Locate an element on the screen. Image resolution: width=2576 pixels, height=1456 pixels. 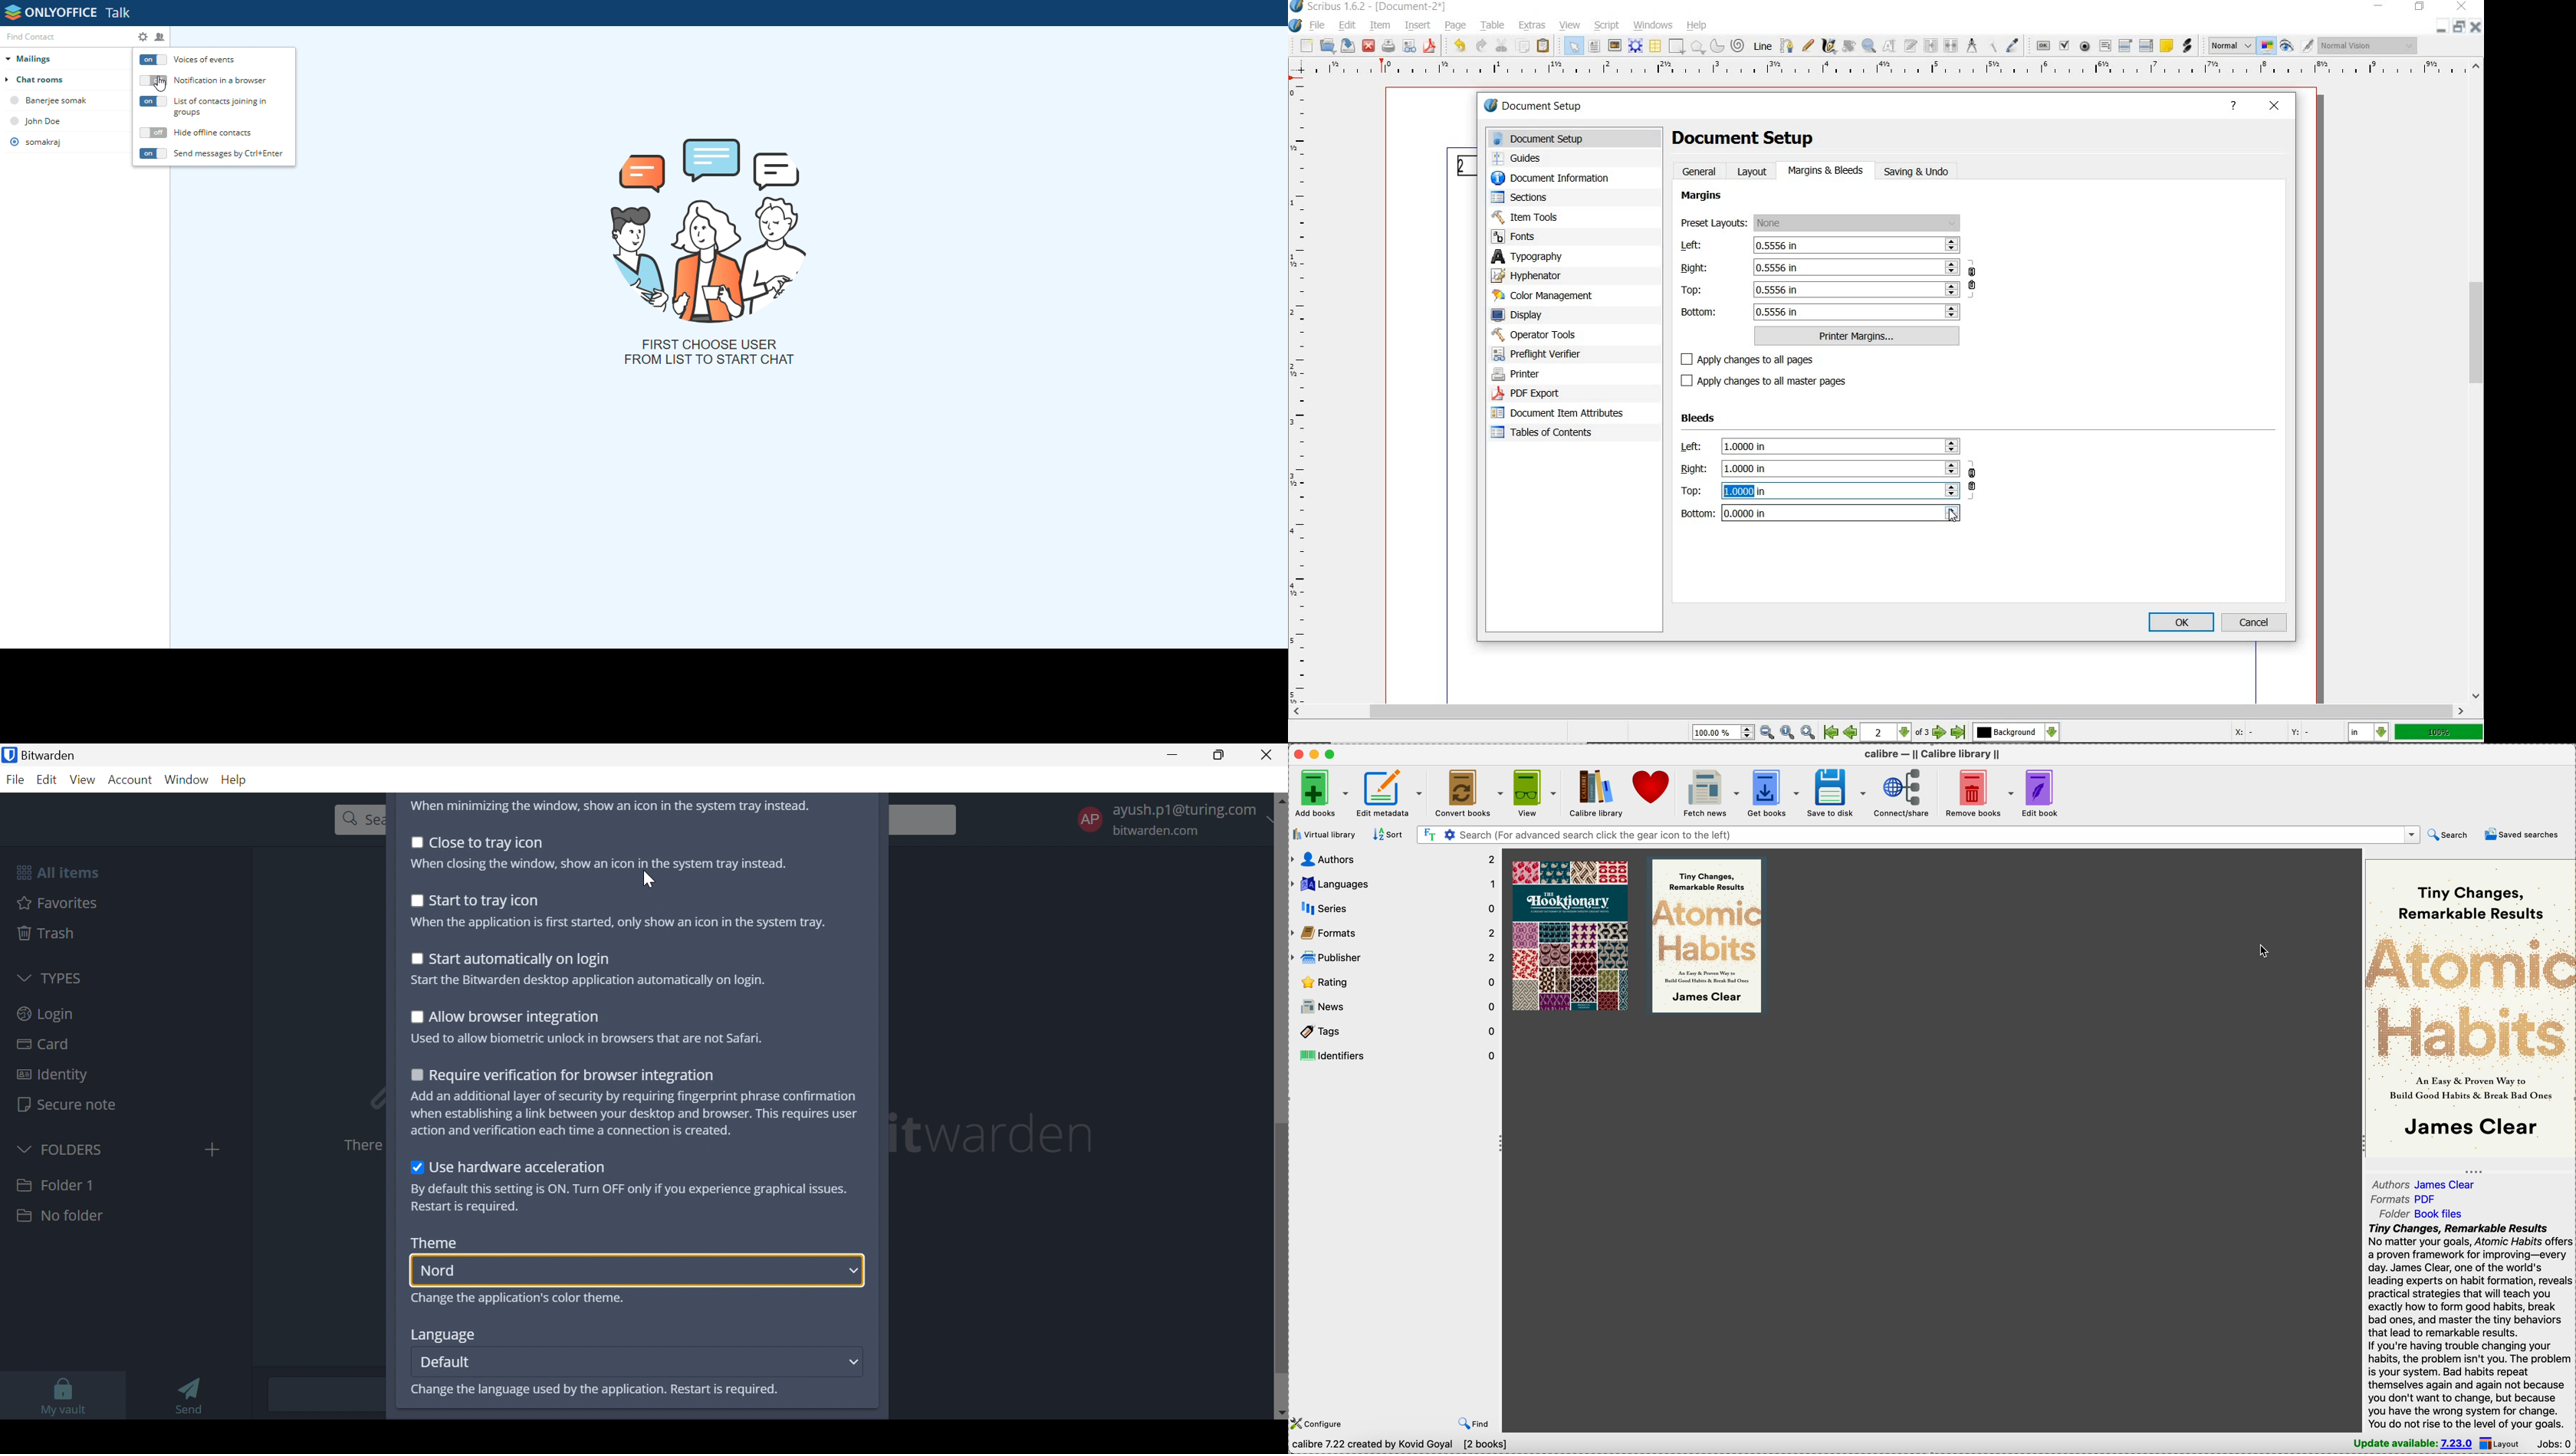
Edit in Preview Mode is located at coordinates (2307, 48).